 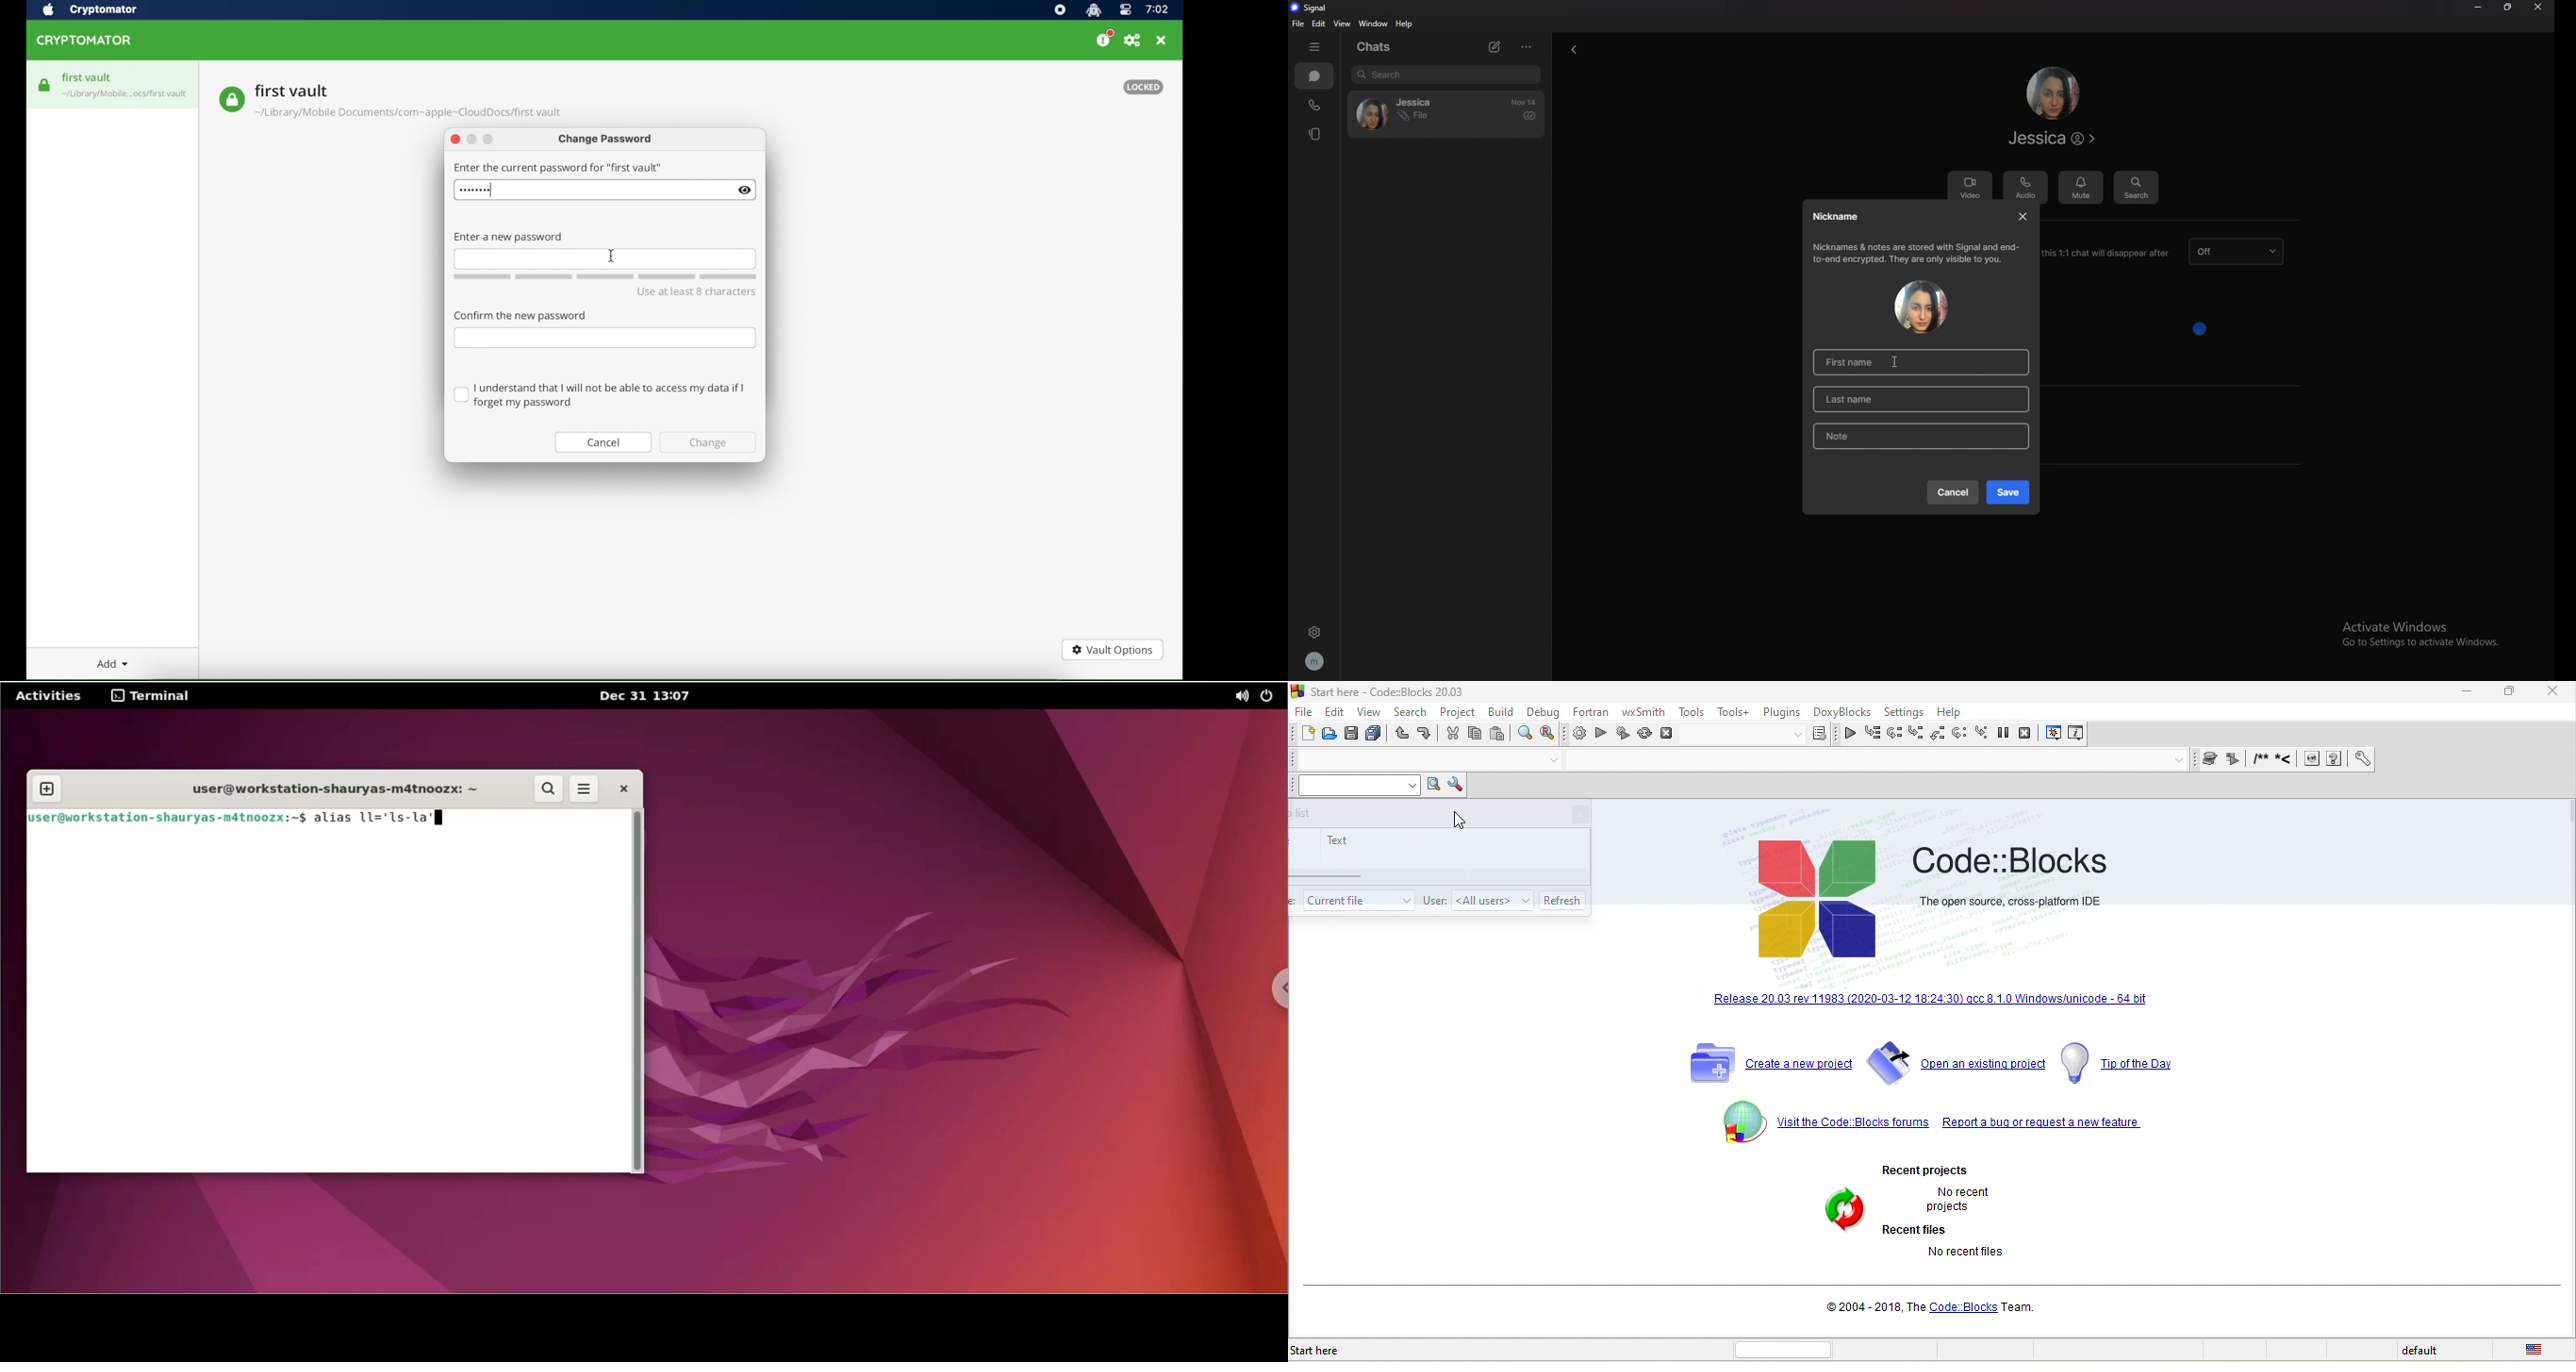 What do you see at coordinates (1969, 187) in the screenshot?
I see `video` at bounding box center [1969, 187].